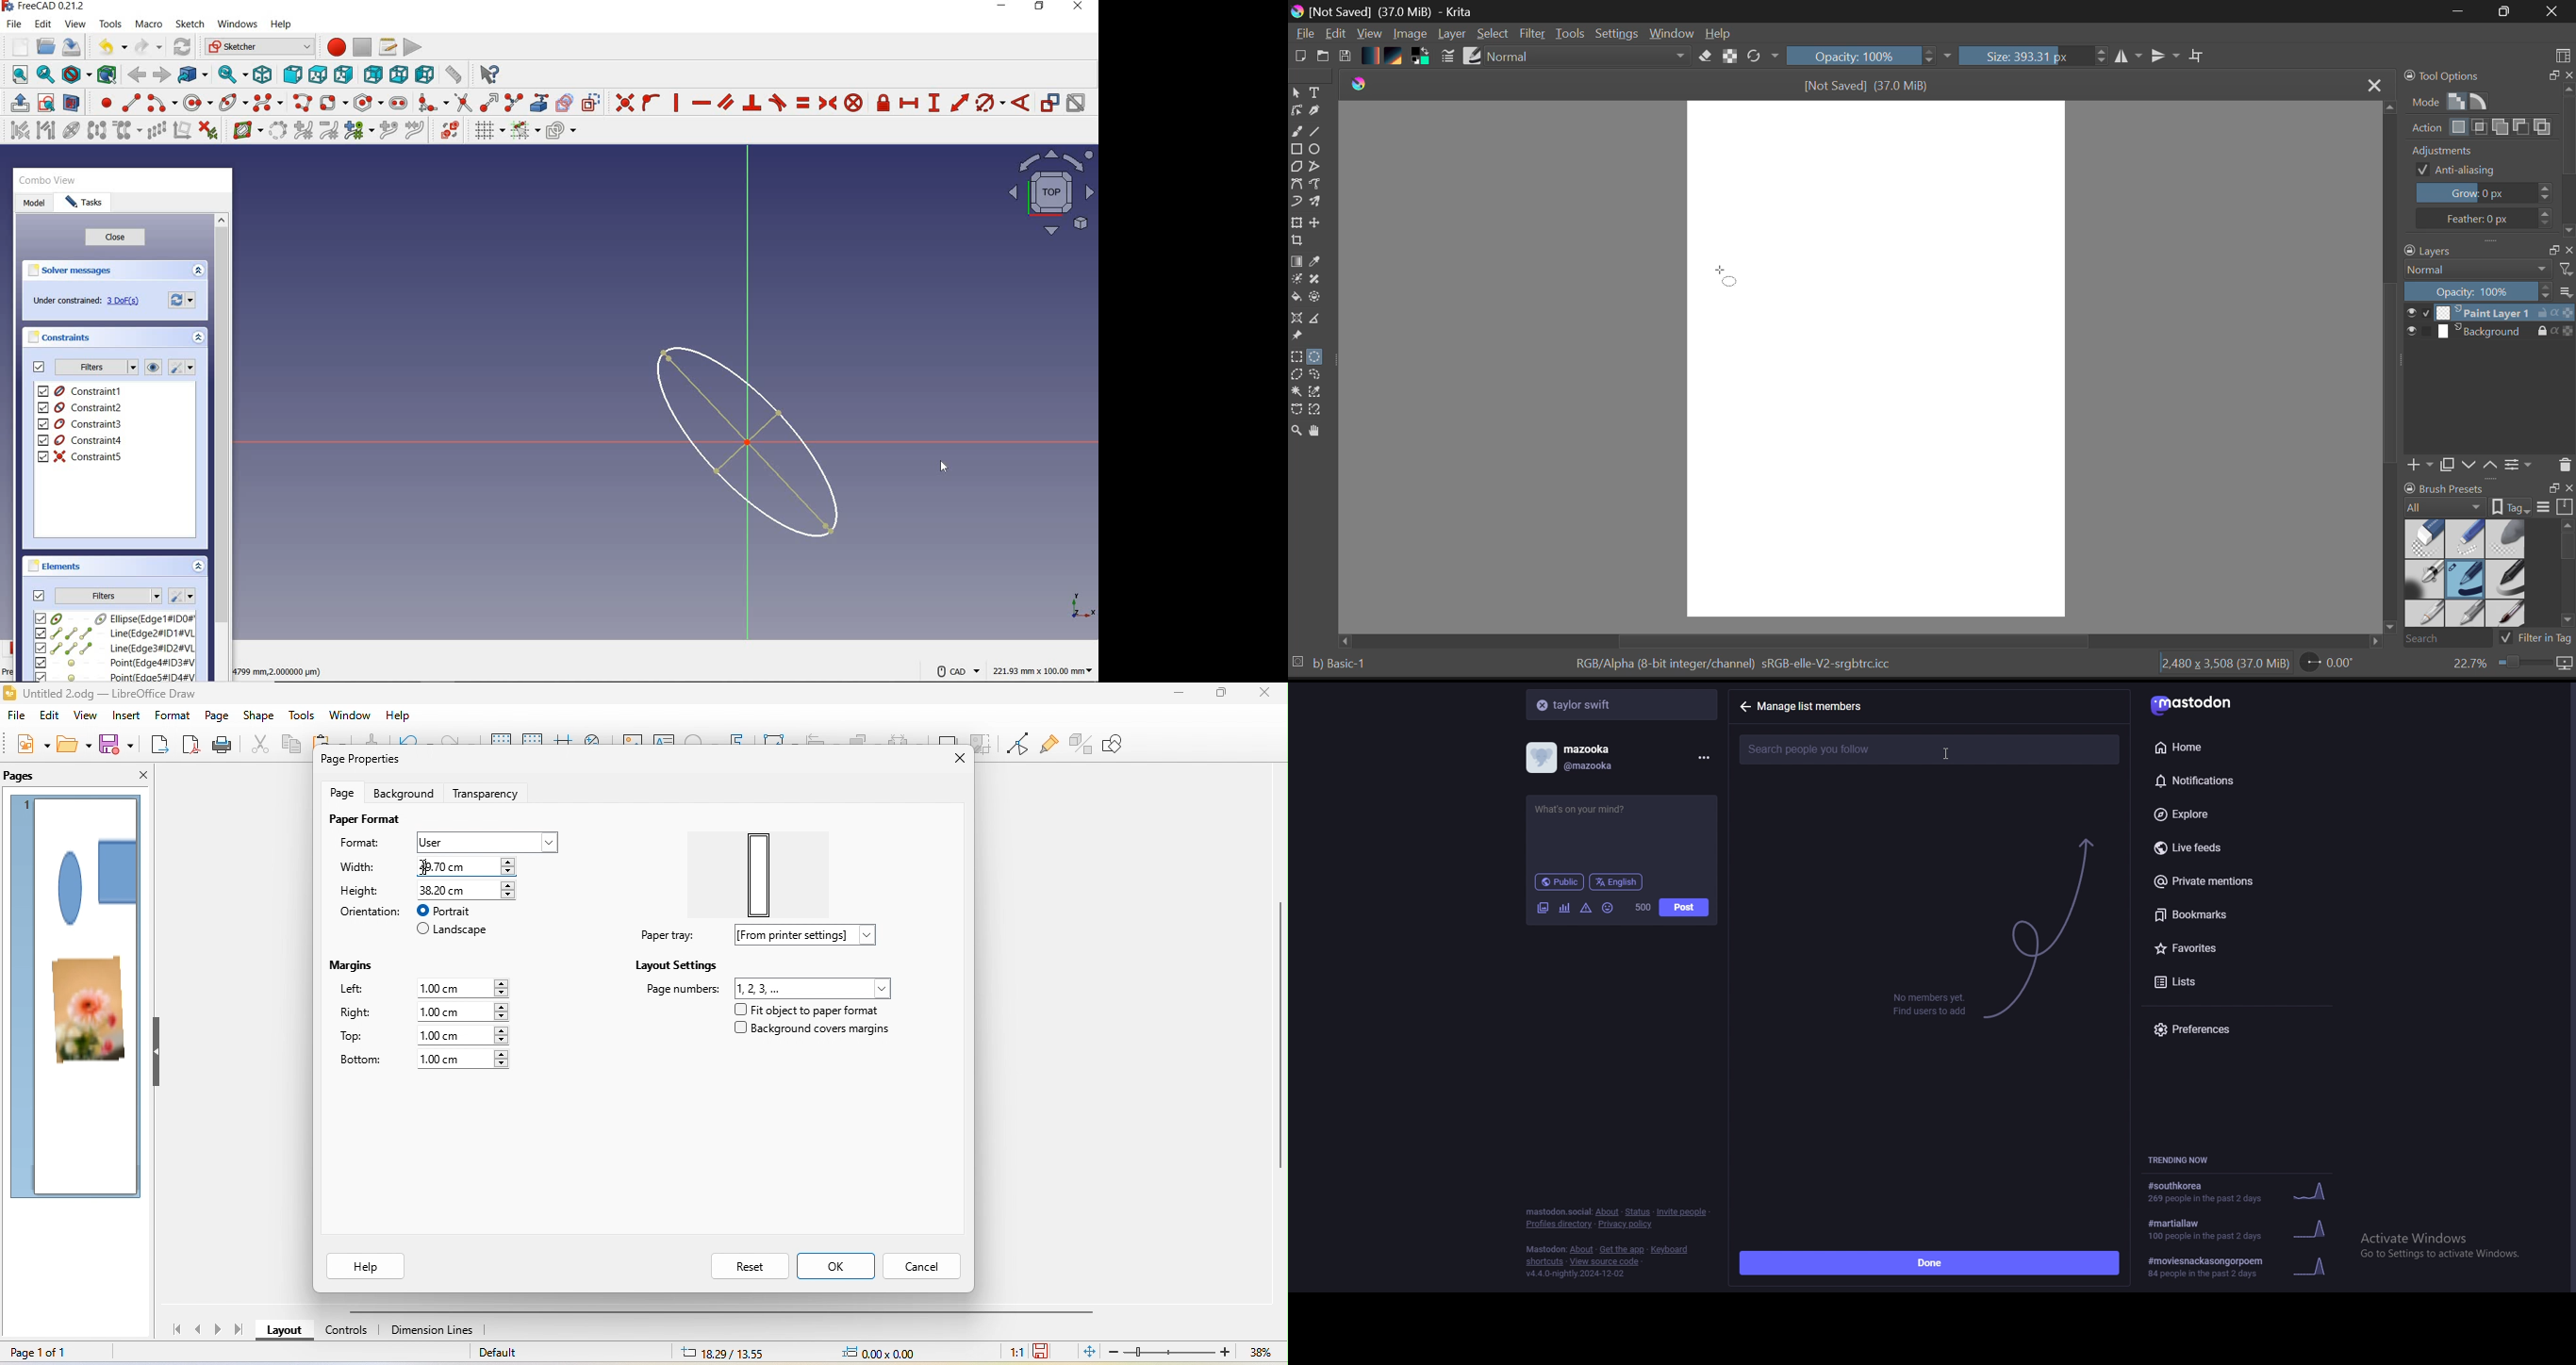 The height and width of the screenshot is (1372, 2576). I want to click on measure distance, so click(454, 73).